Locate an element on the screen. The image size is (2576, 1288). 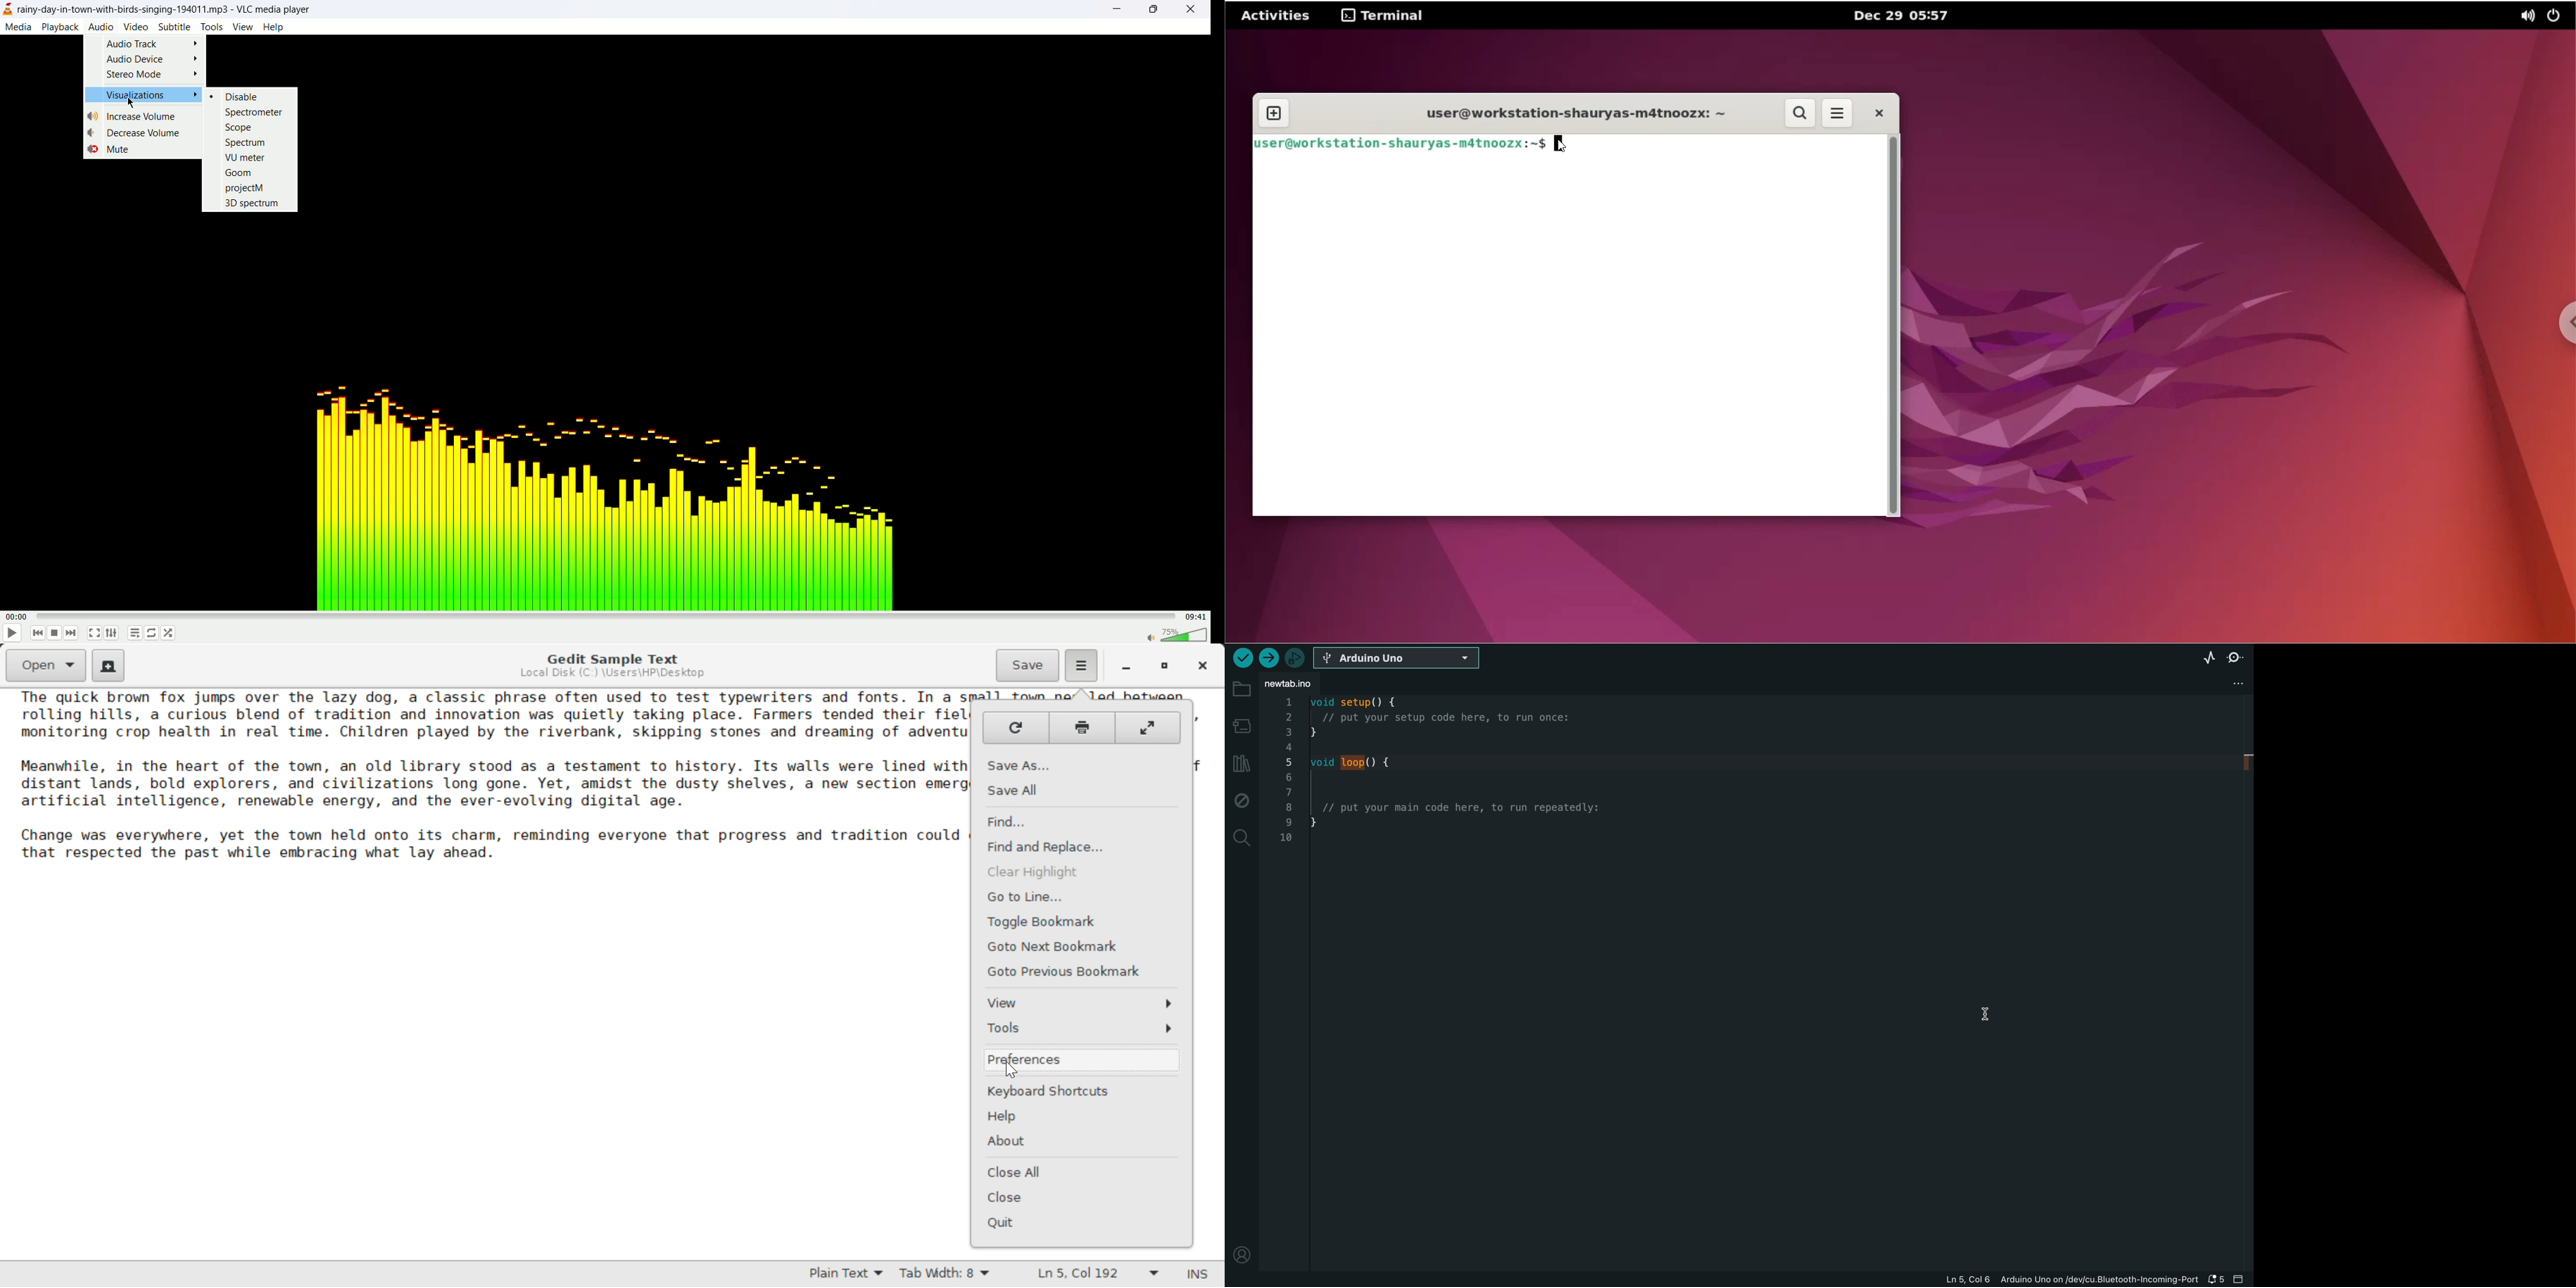
full screen is located at coordinates (94, 635).